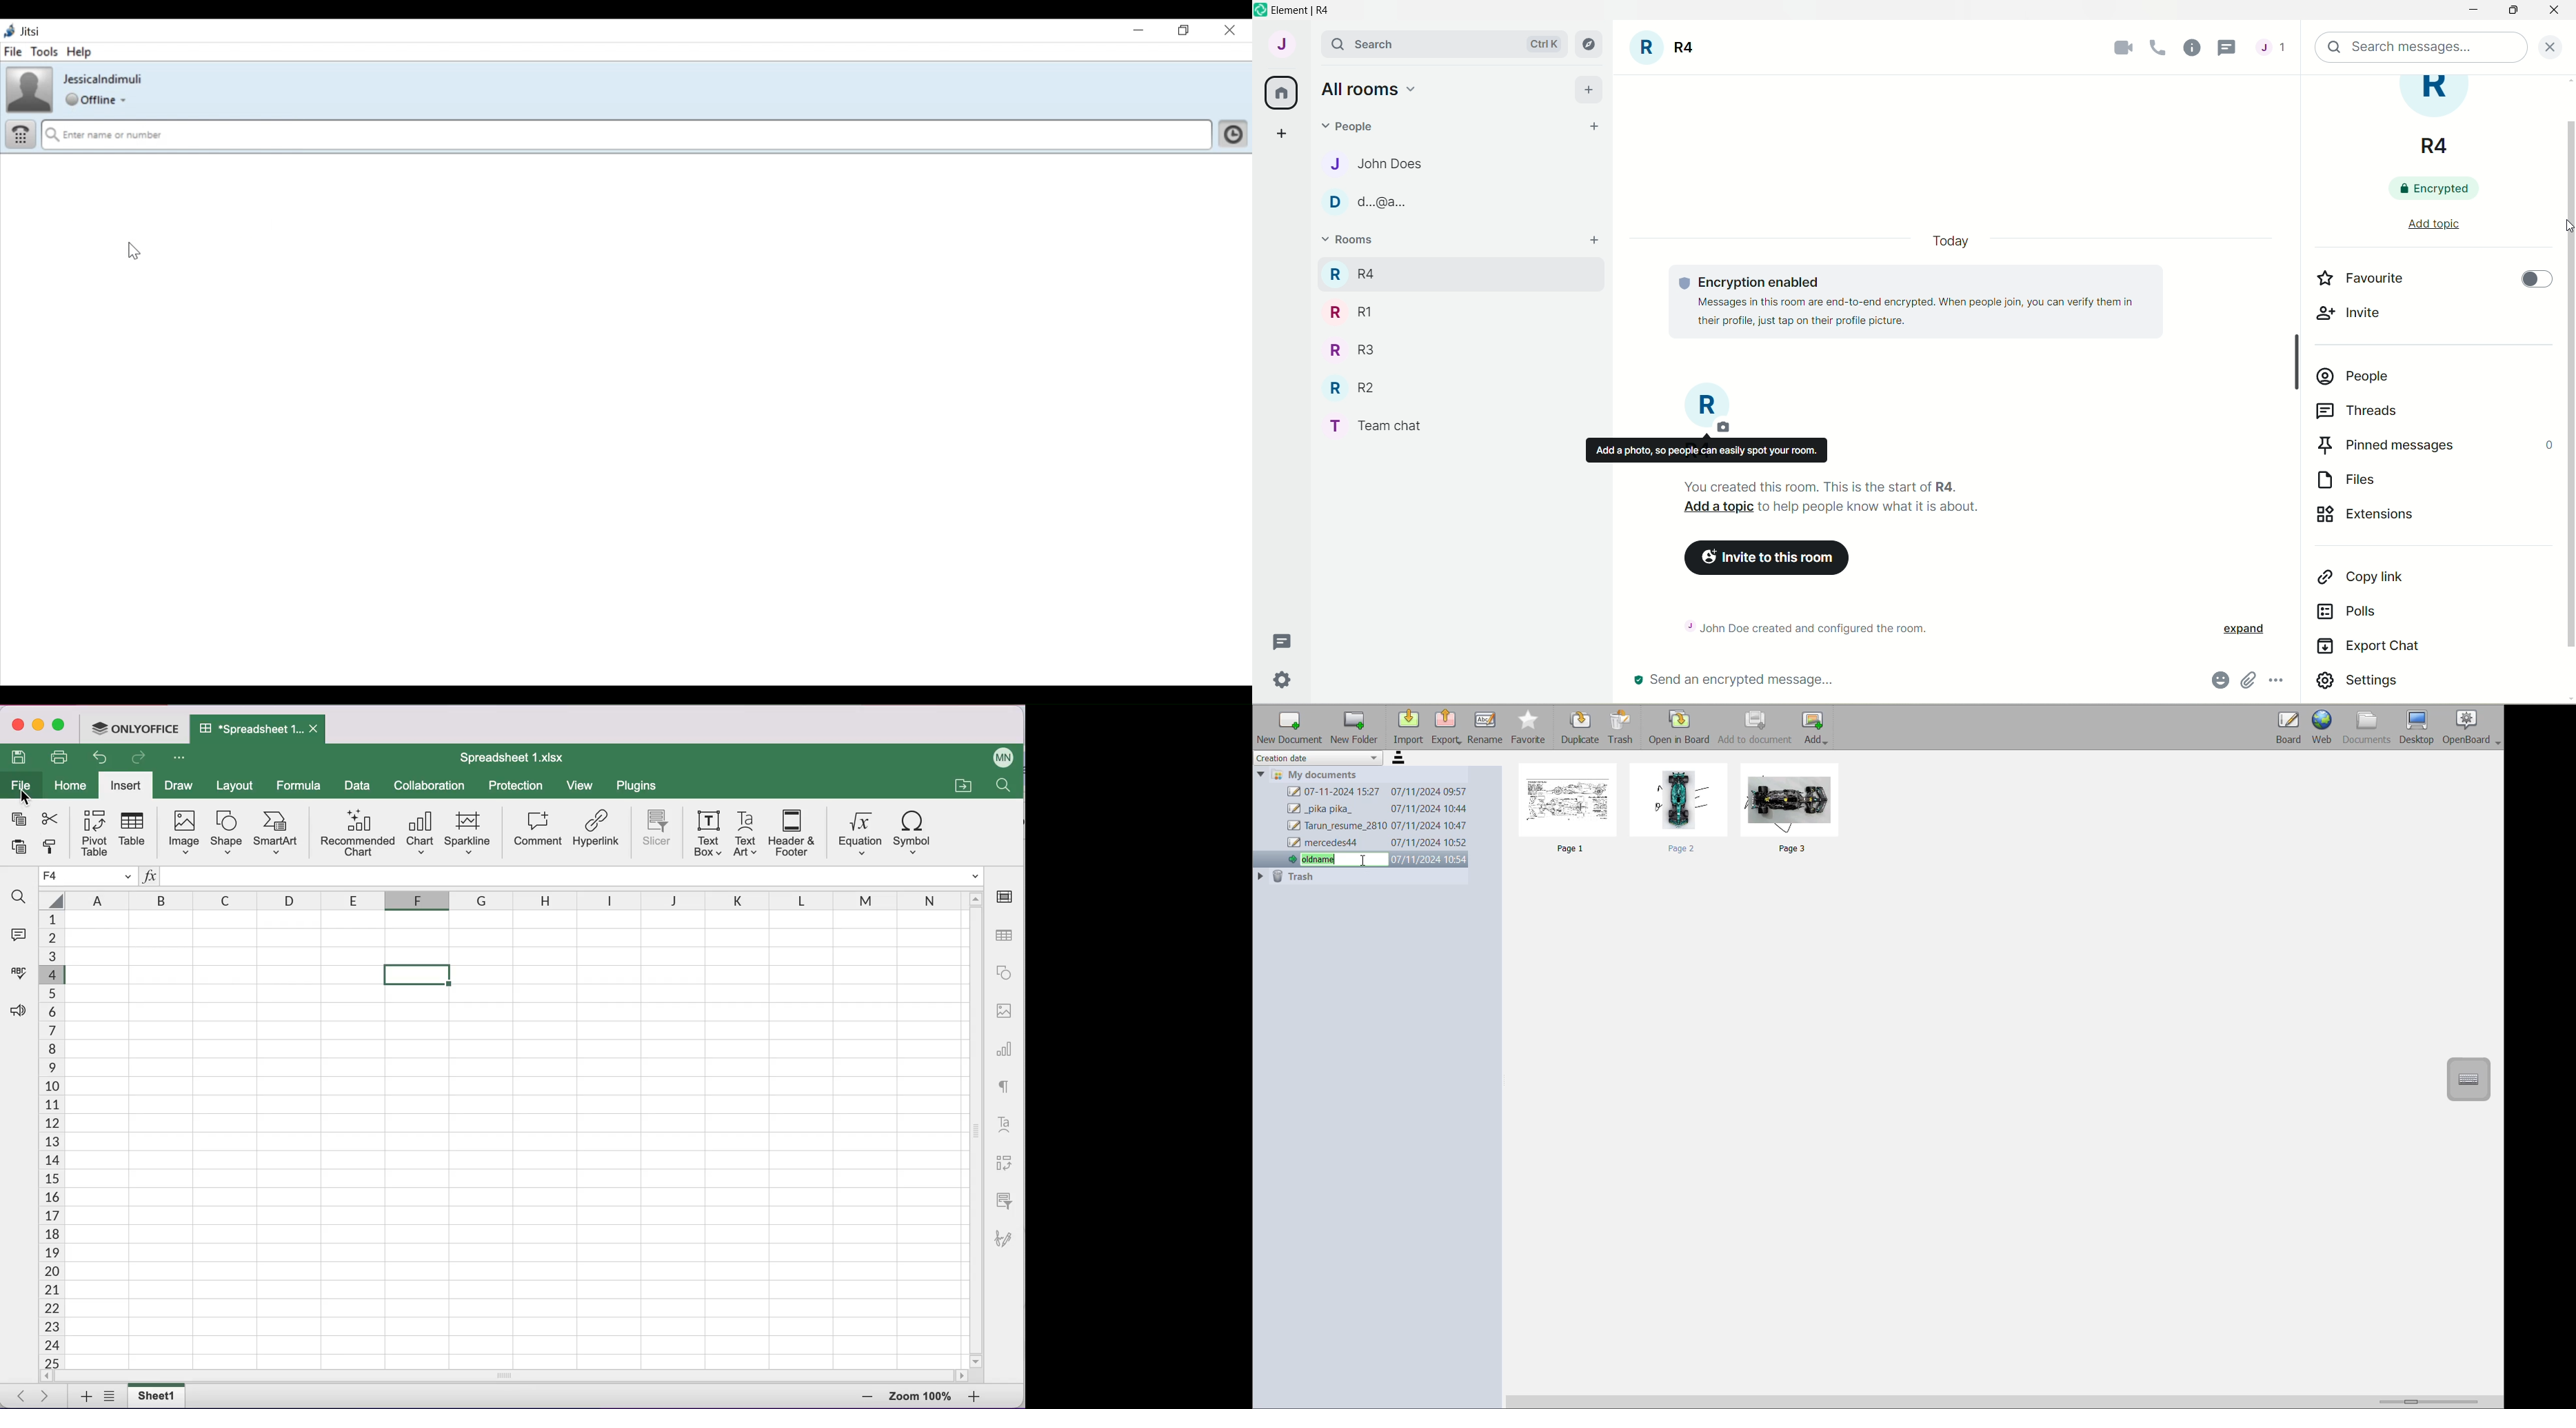 The height and width of the screenshot is (1428, 2576). Describe the element at coordinates (257, 730) in the screenshot. I see `tab` at that location.